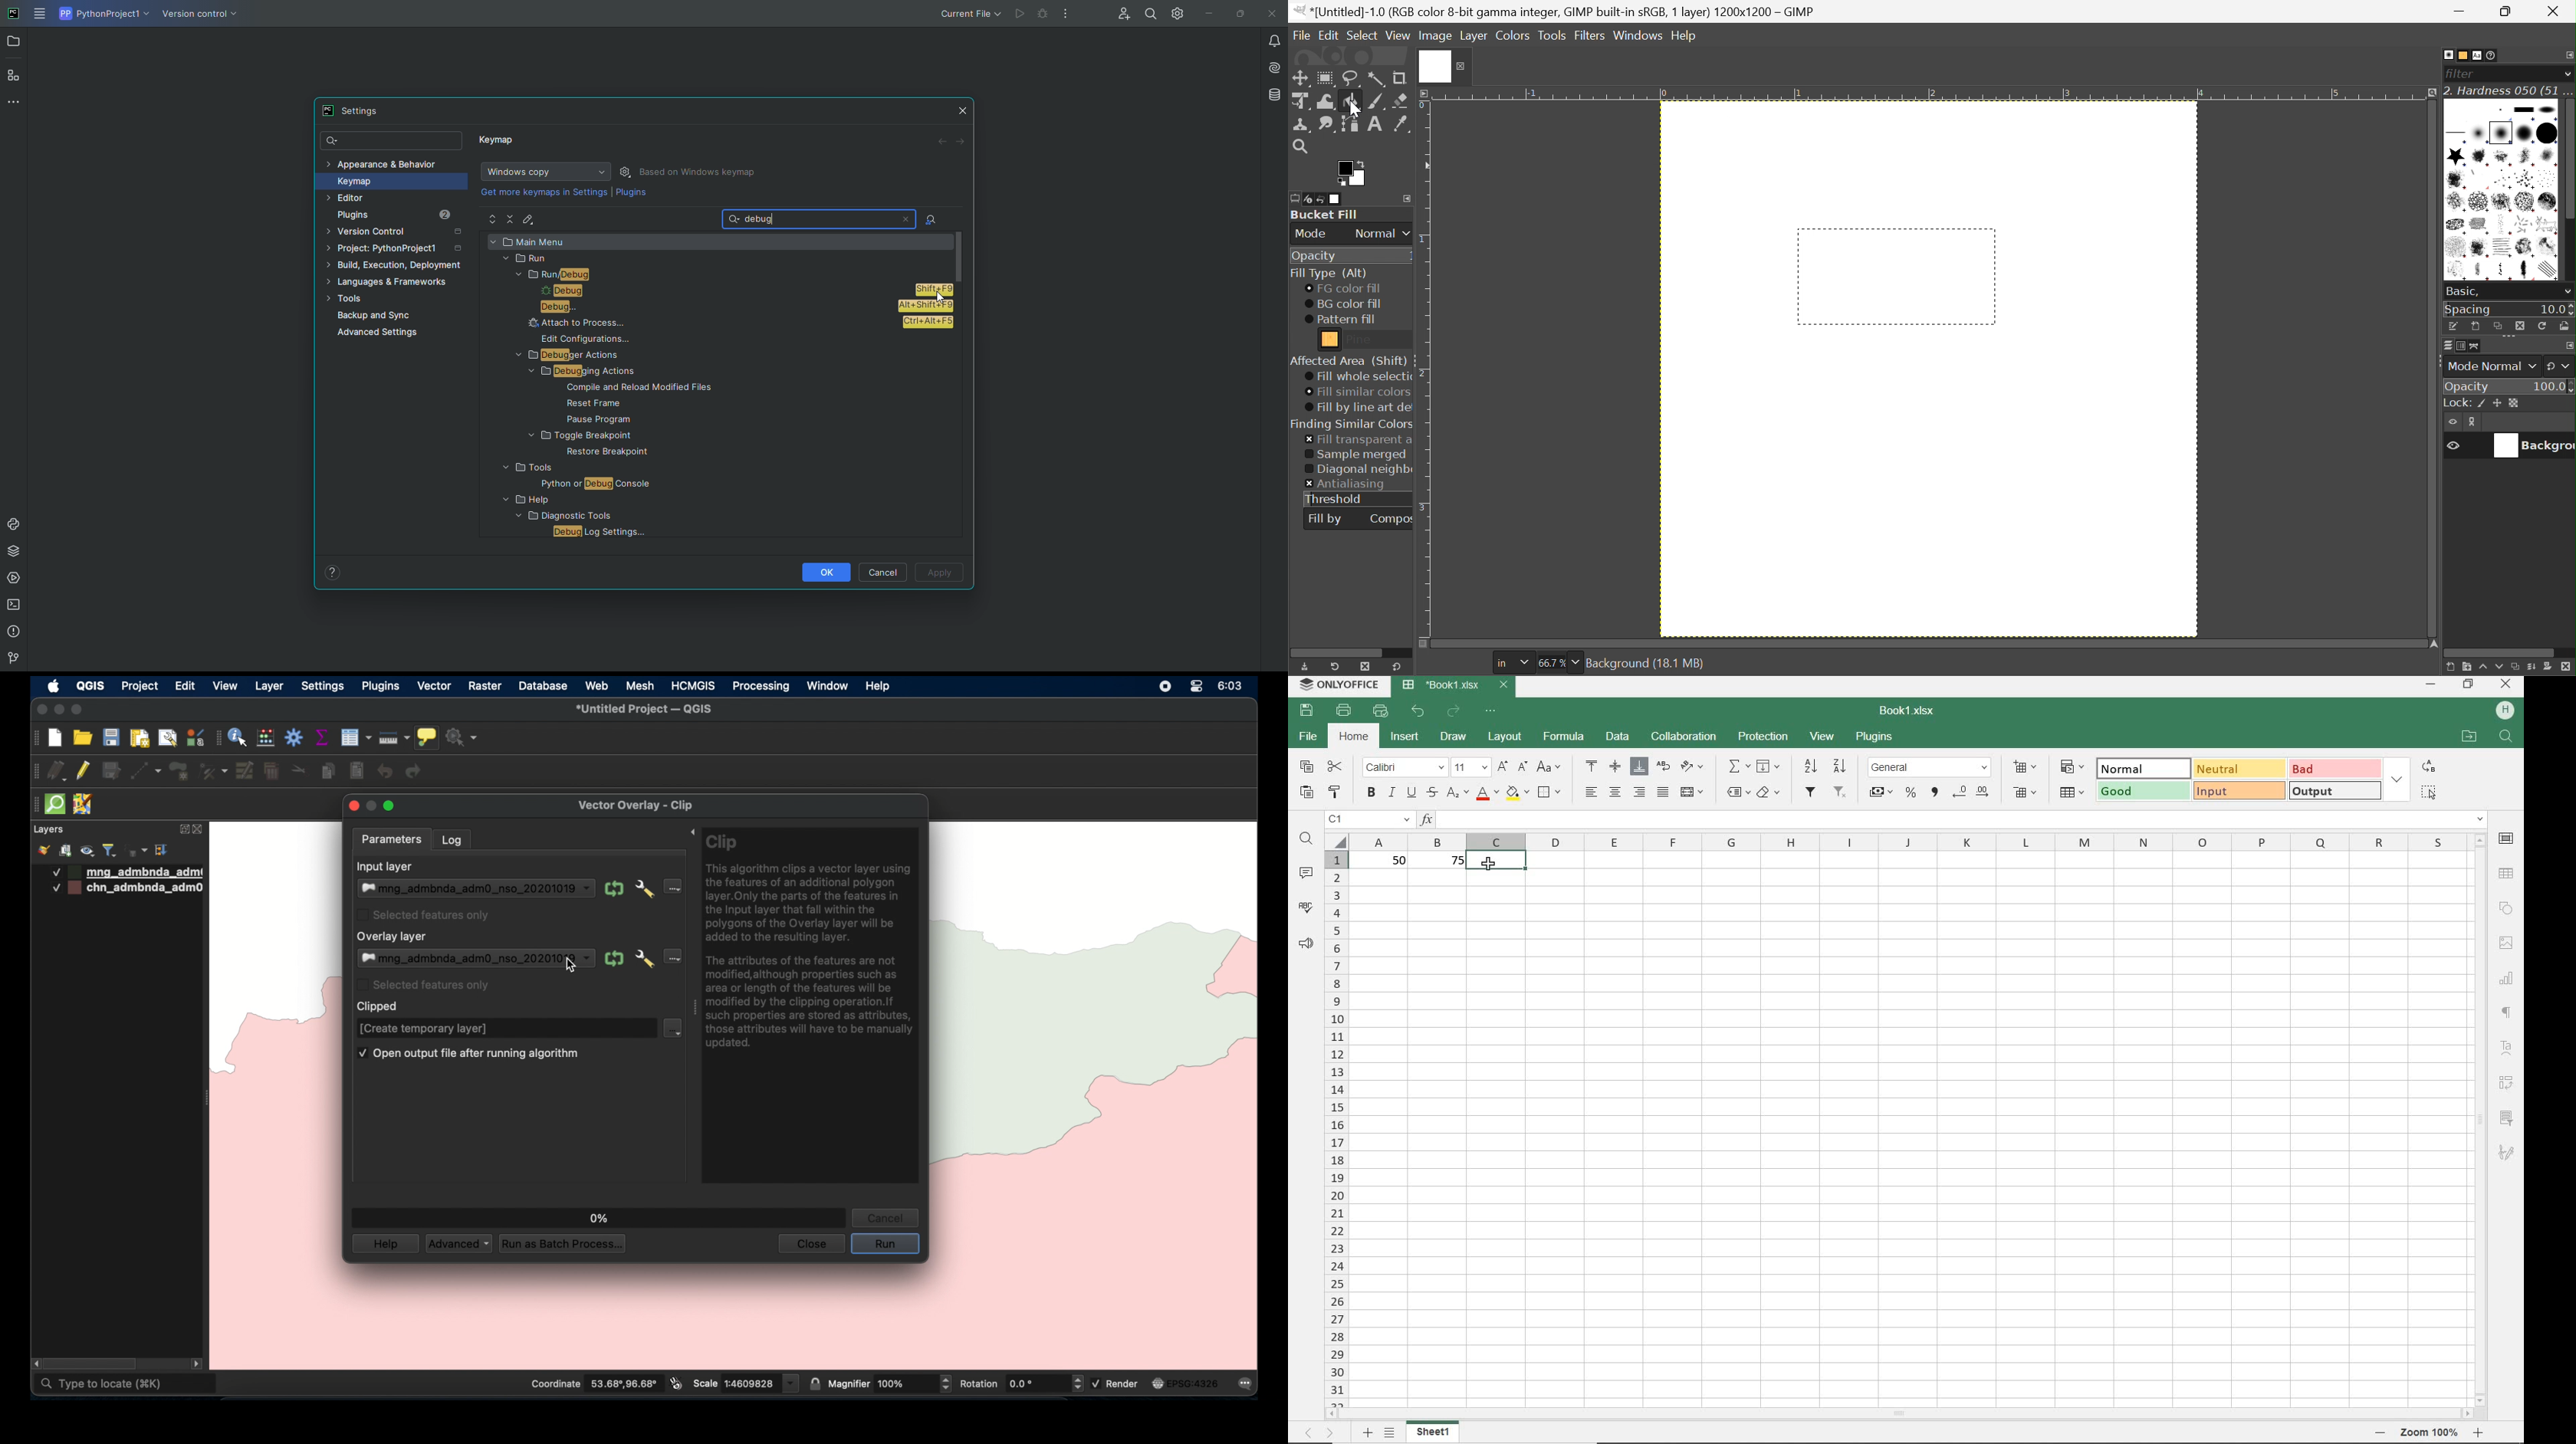 The image size is (2576, 1456). Describe the element at coordinates (93, 1364) in the screenshot. I see `scroll box` at that location.